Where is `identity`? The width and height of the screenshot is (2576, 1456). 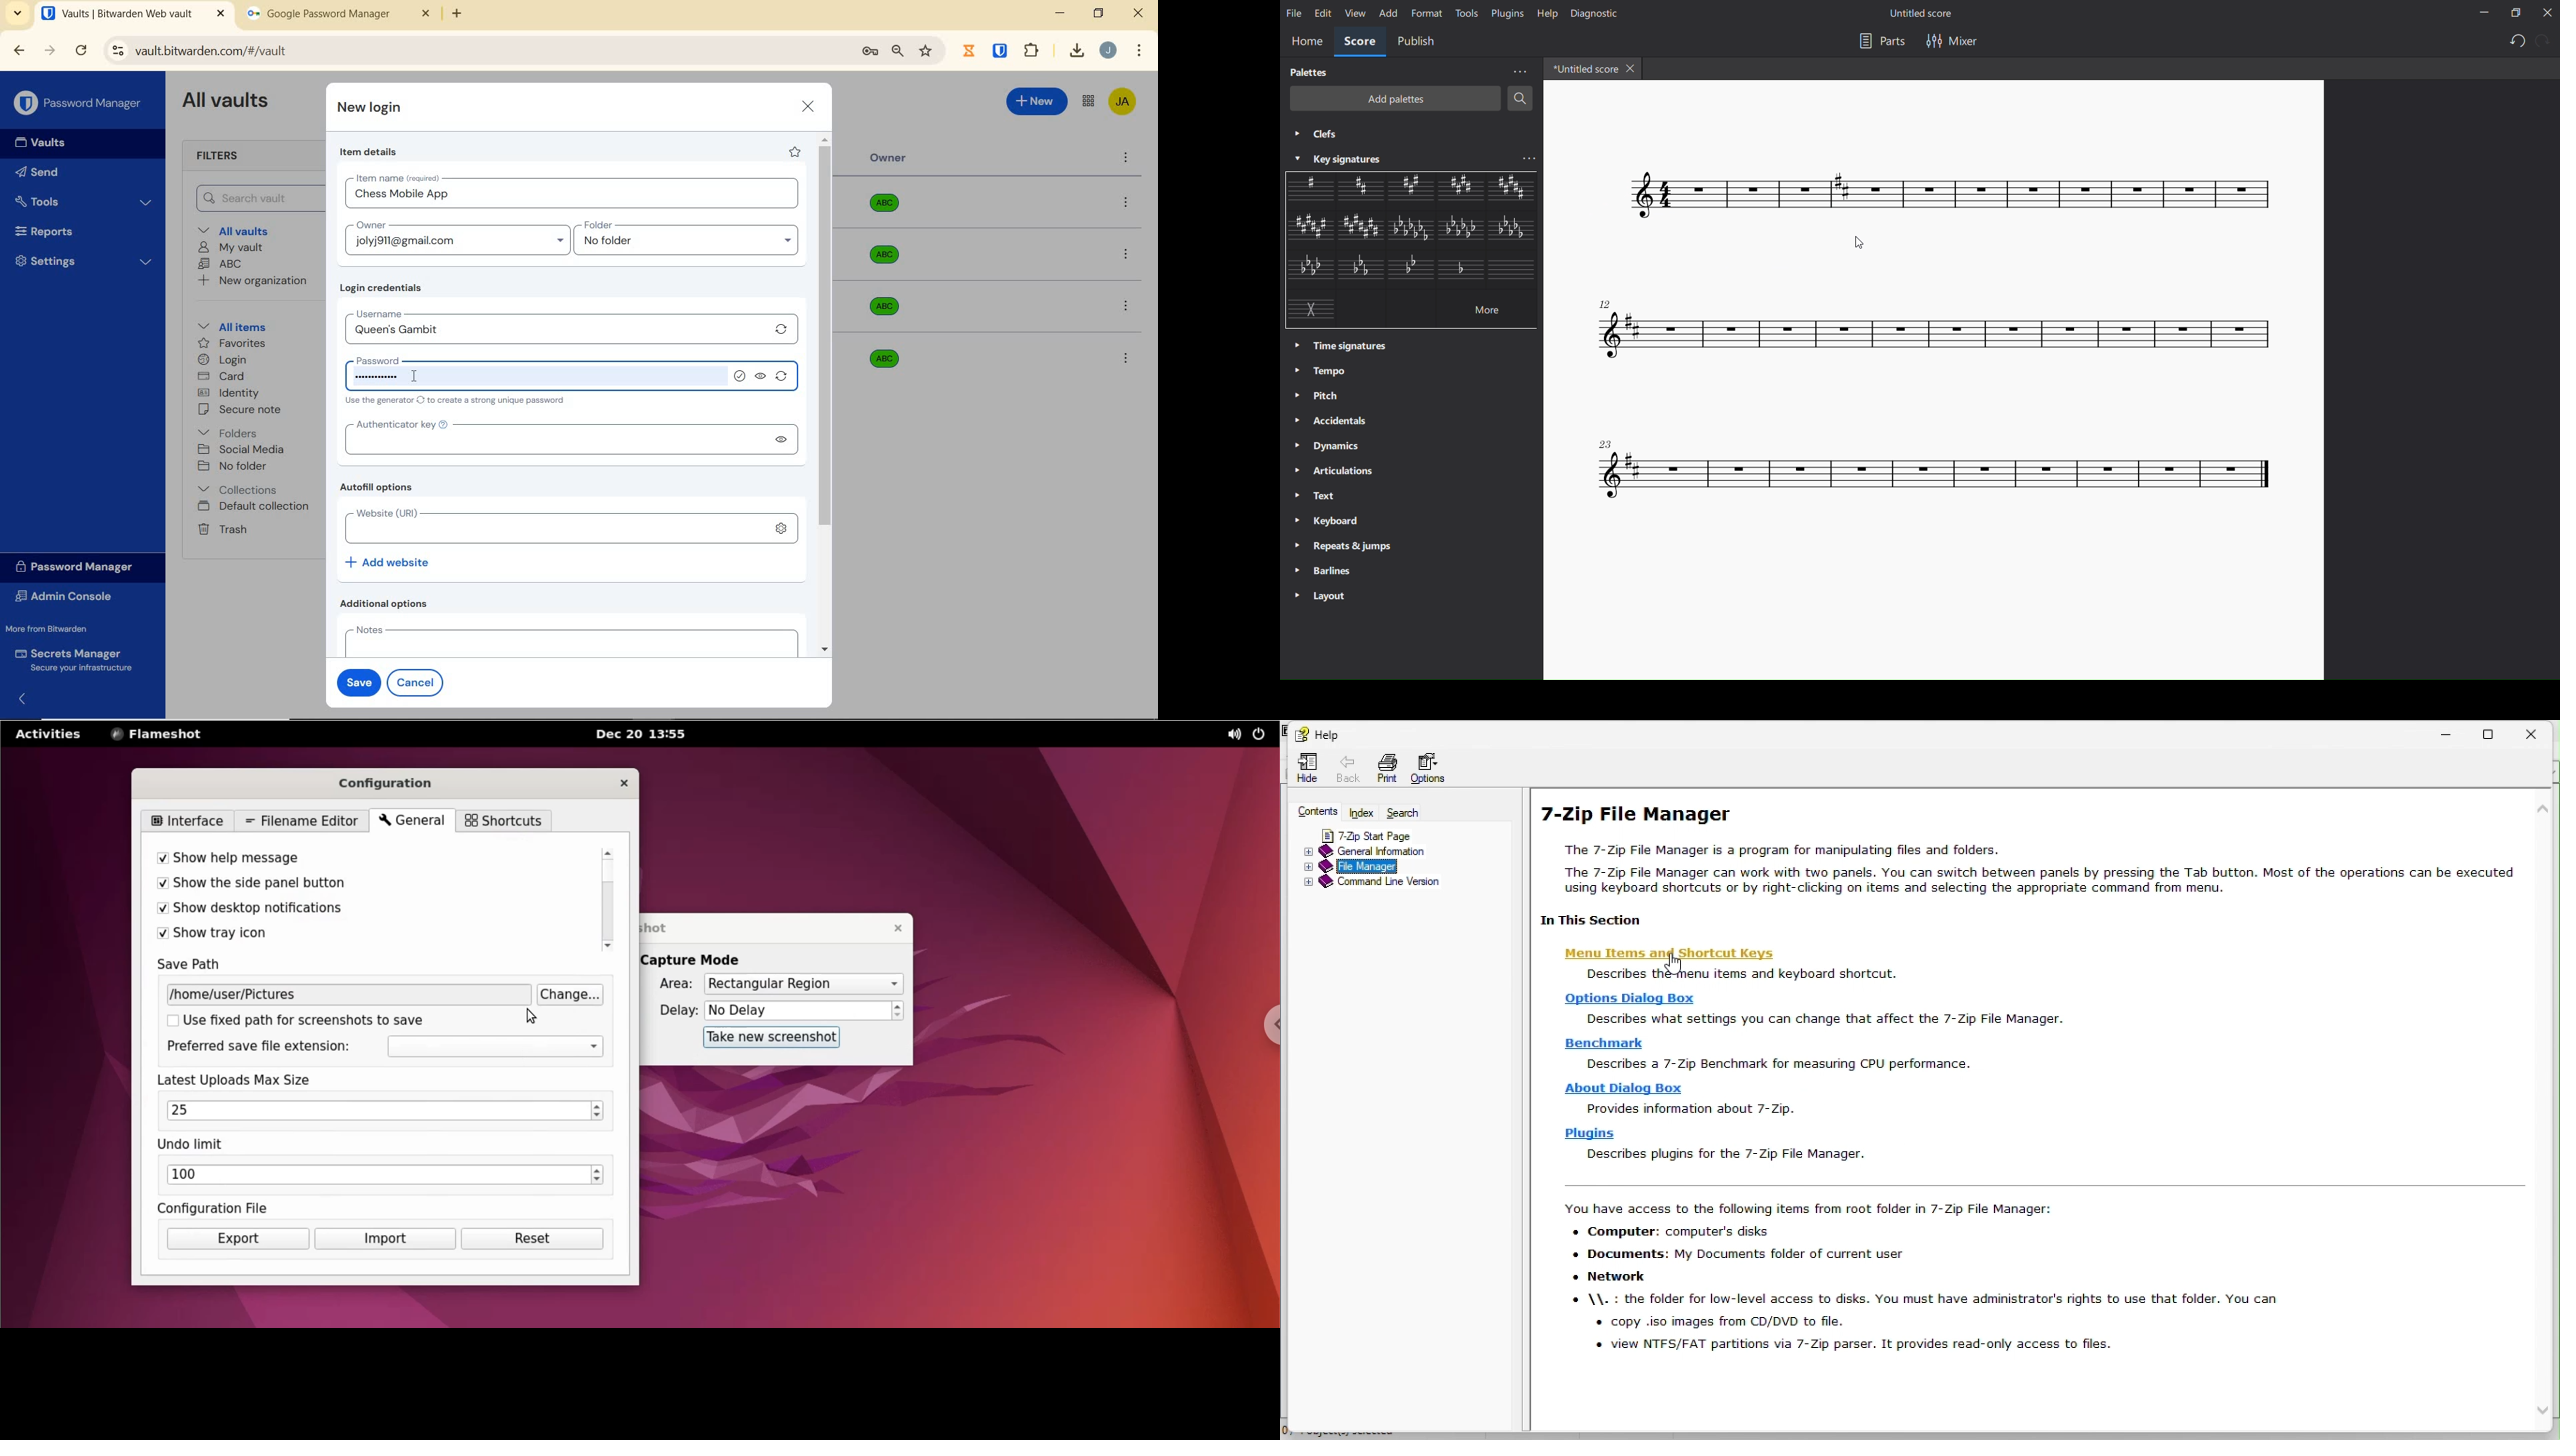
identity is located at coordinates (229, 393).